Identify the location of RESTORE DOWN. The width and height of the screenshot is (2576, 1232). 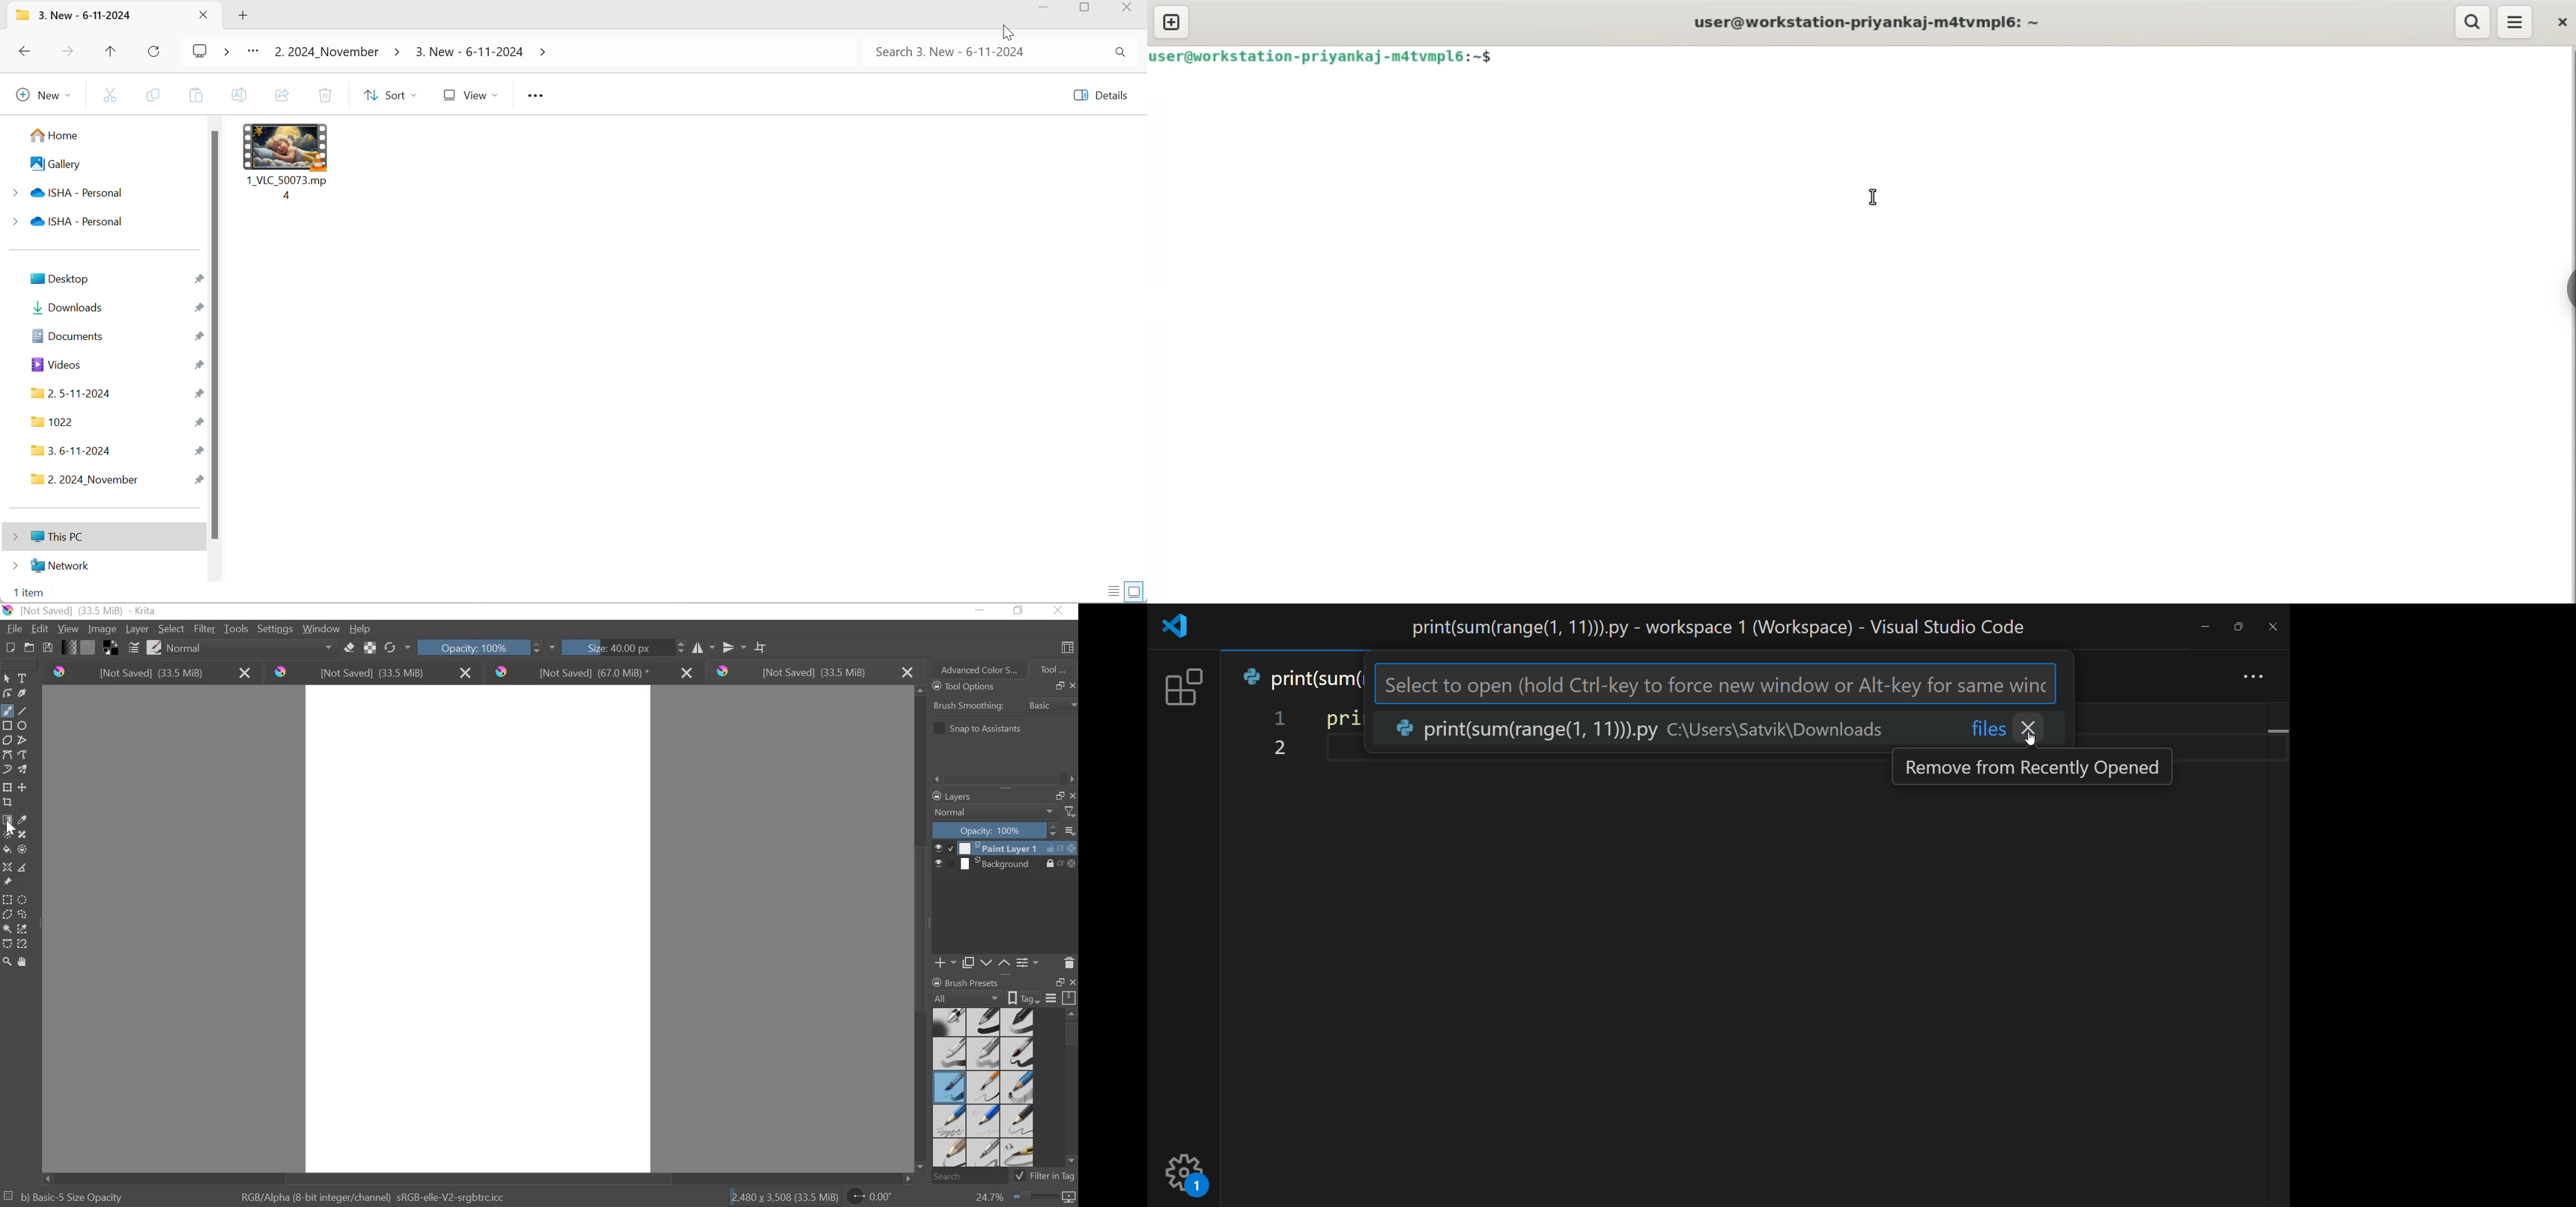
(1060, 686).